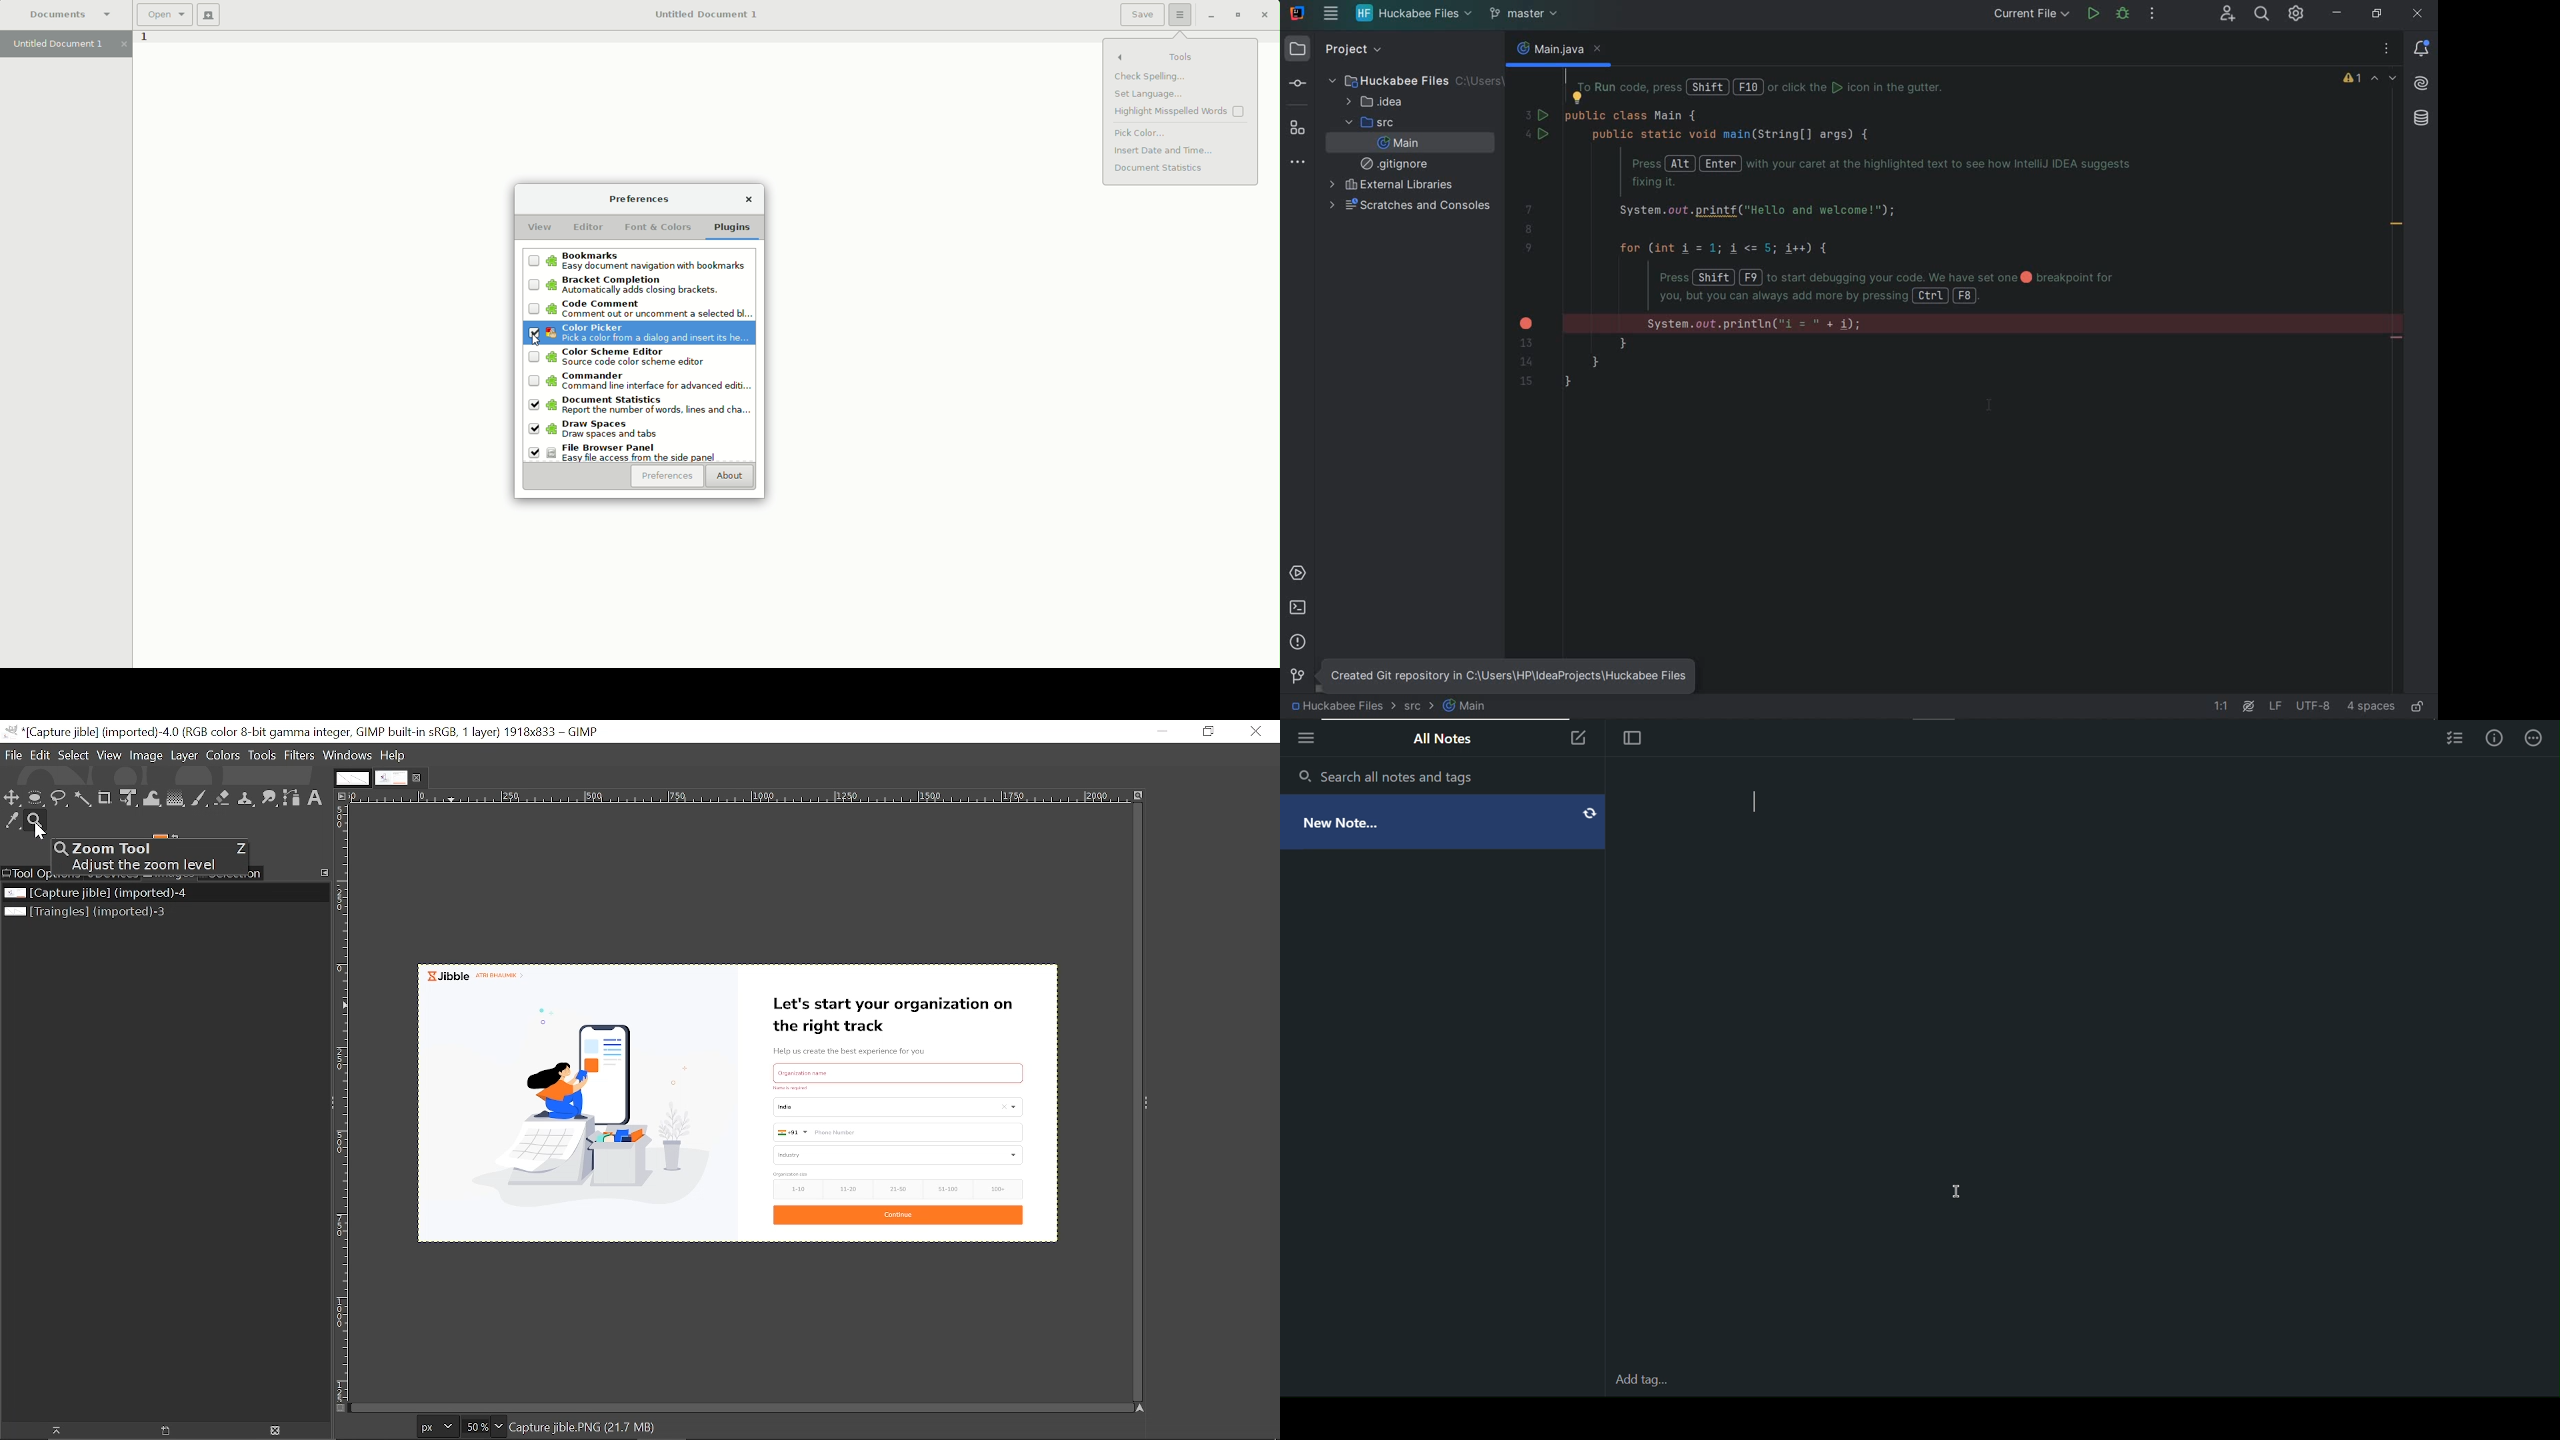 The height and width of the screenshot is (1456, 2576). Describe the element at coordinates (1397, 163) in the screenshot. I see `gitignore` at that location.